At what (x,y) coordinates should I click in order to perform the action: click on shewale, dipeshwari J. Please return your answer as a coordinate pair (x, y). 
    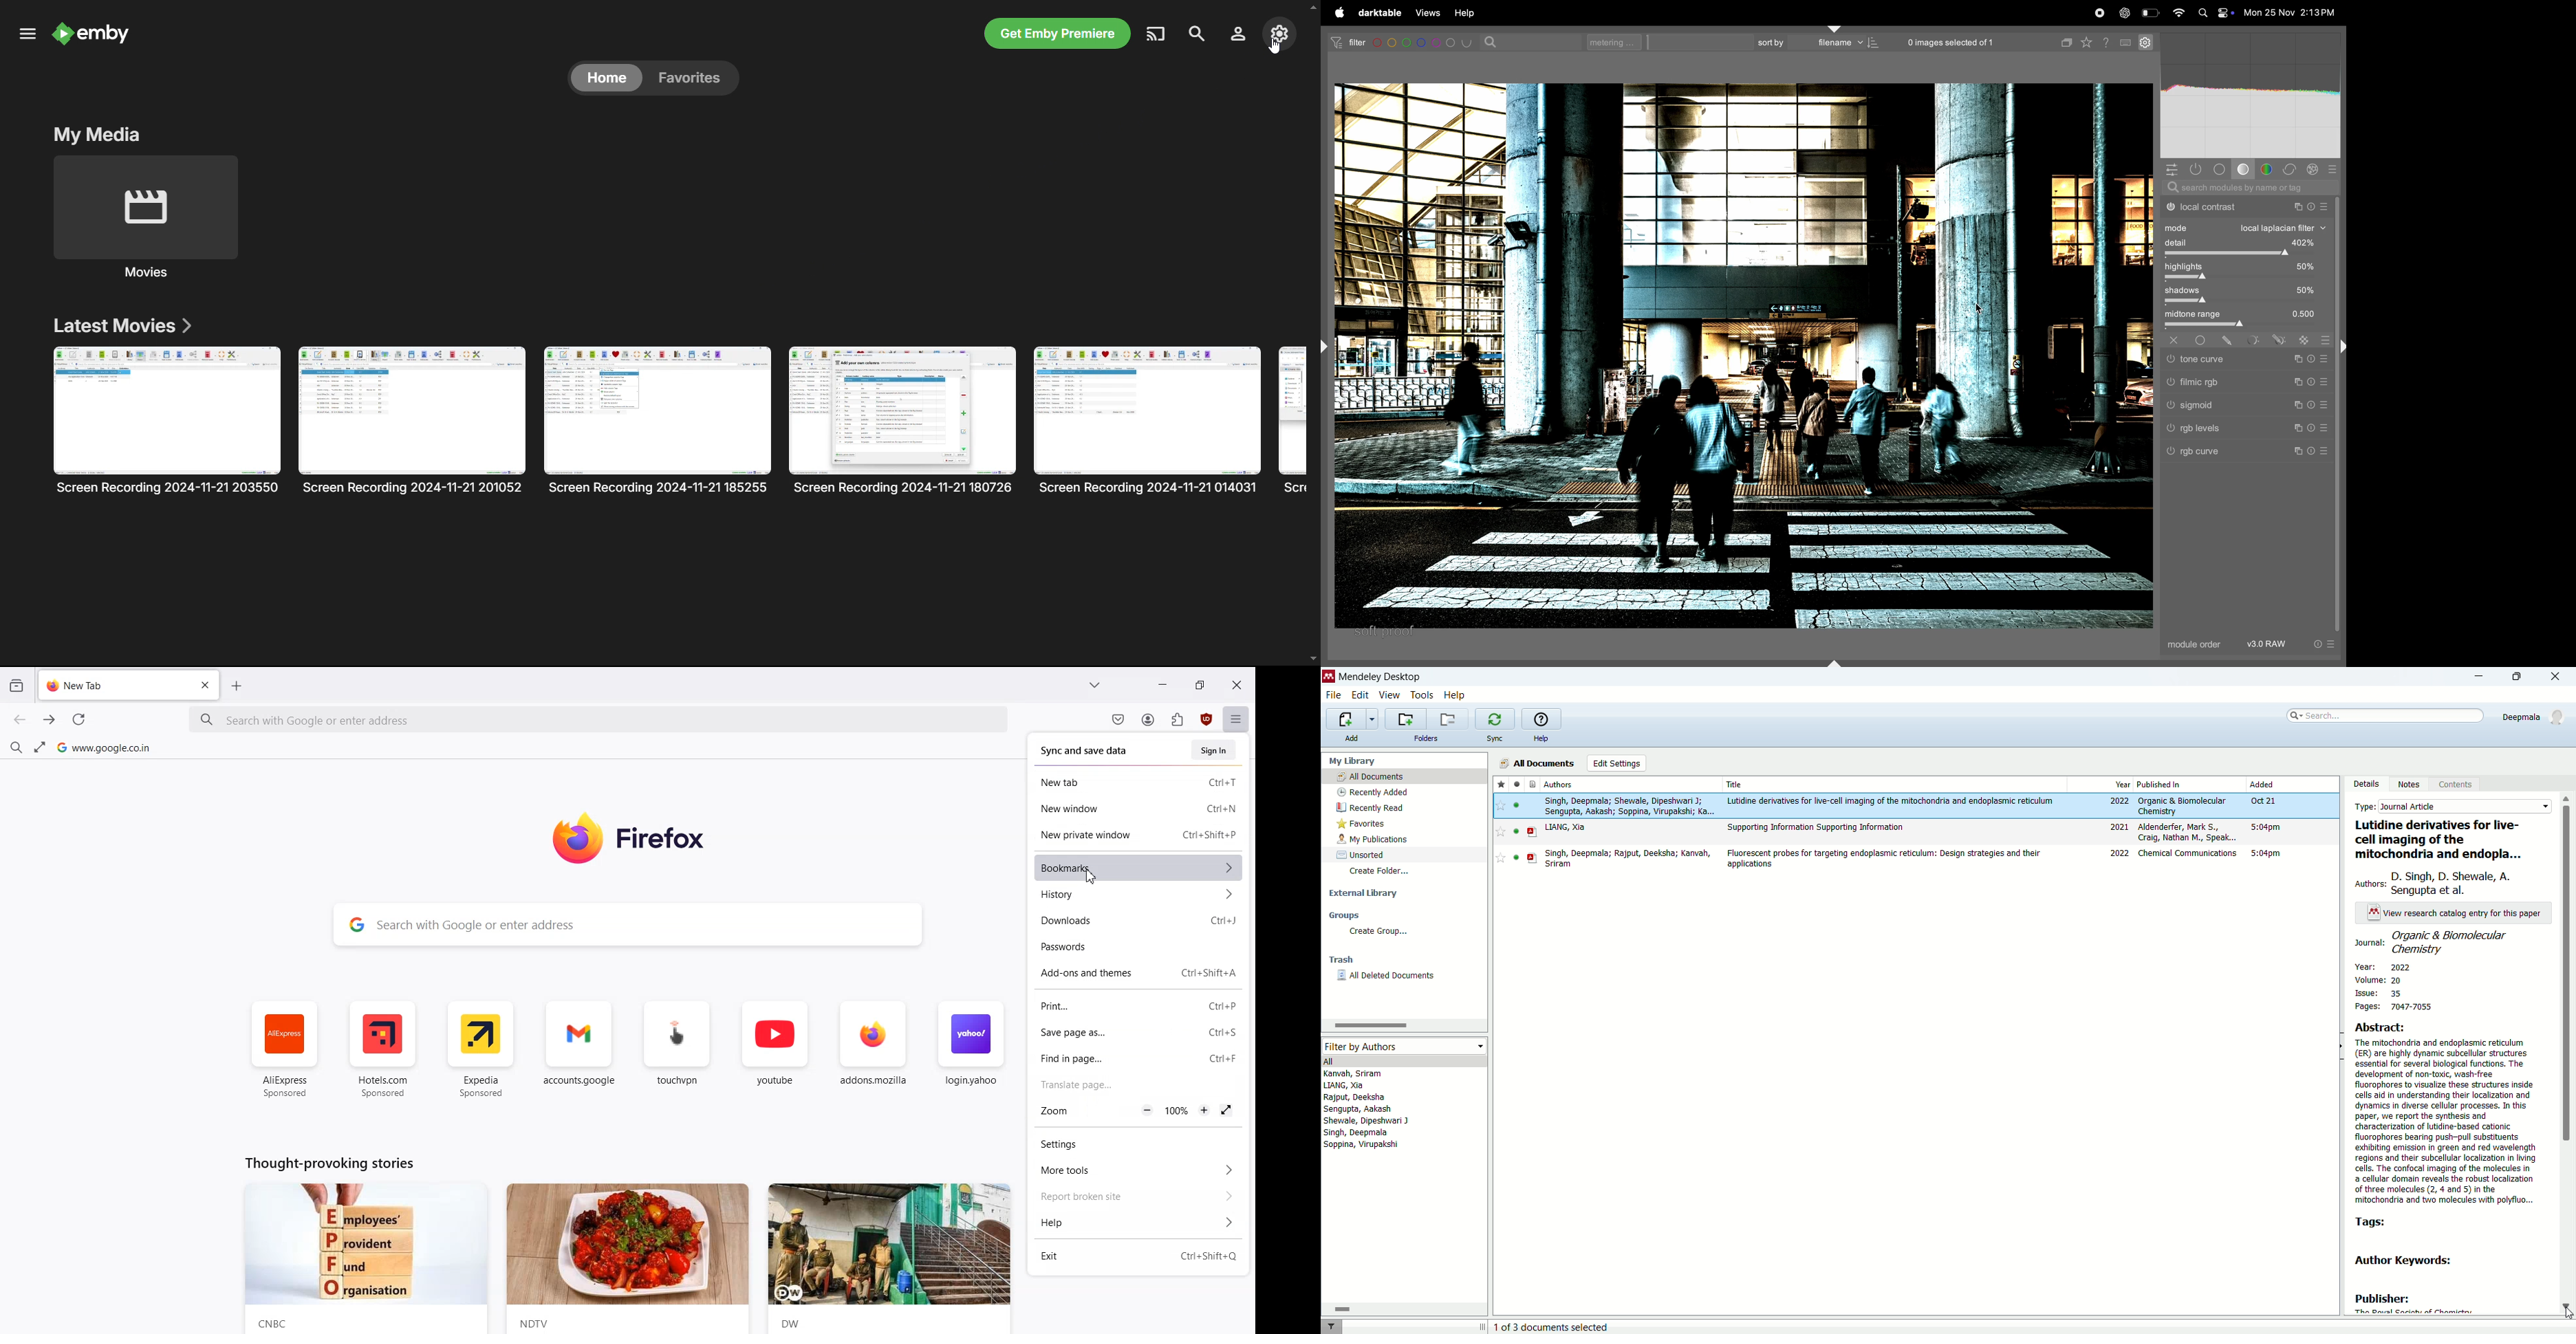
    Looking at the image, I should click on (1366, 1121).